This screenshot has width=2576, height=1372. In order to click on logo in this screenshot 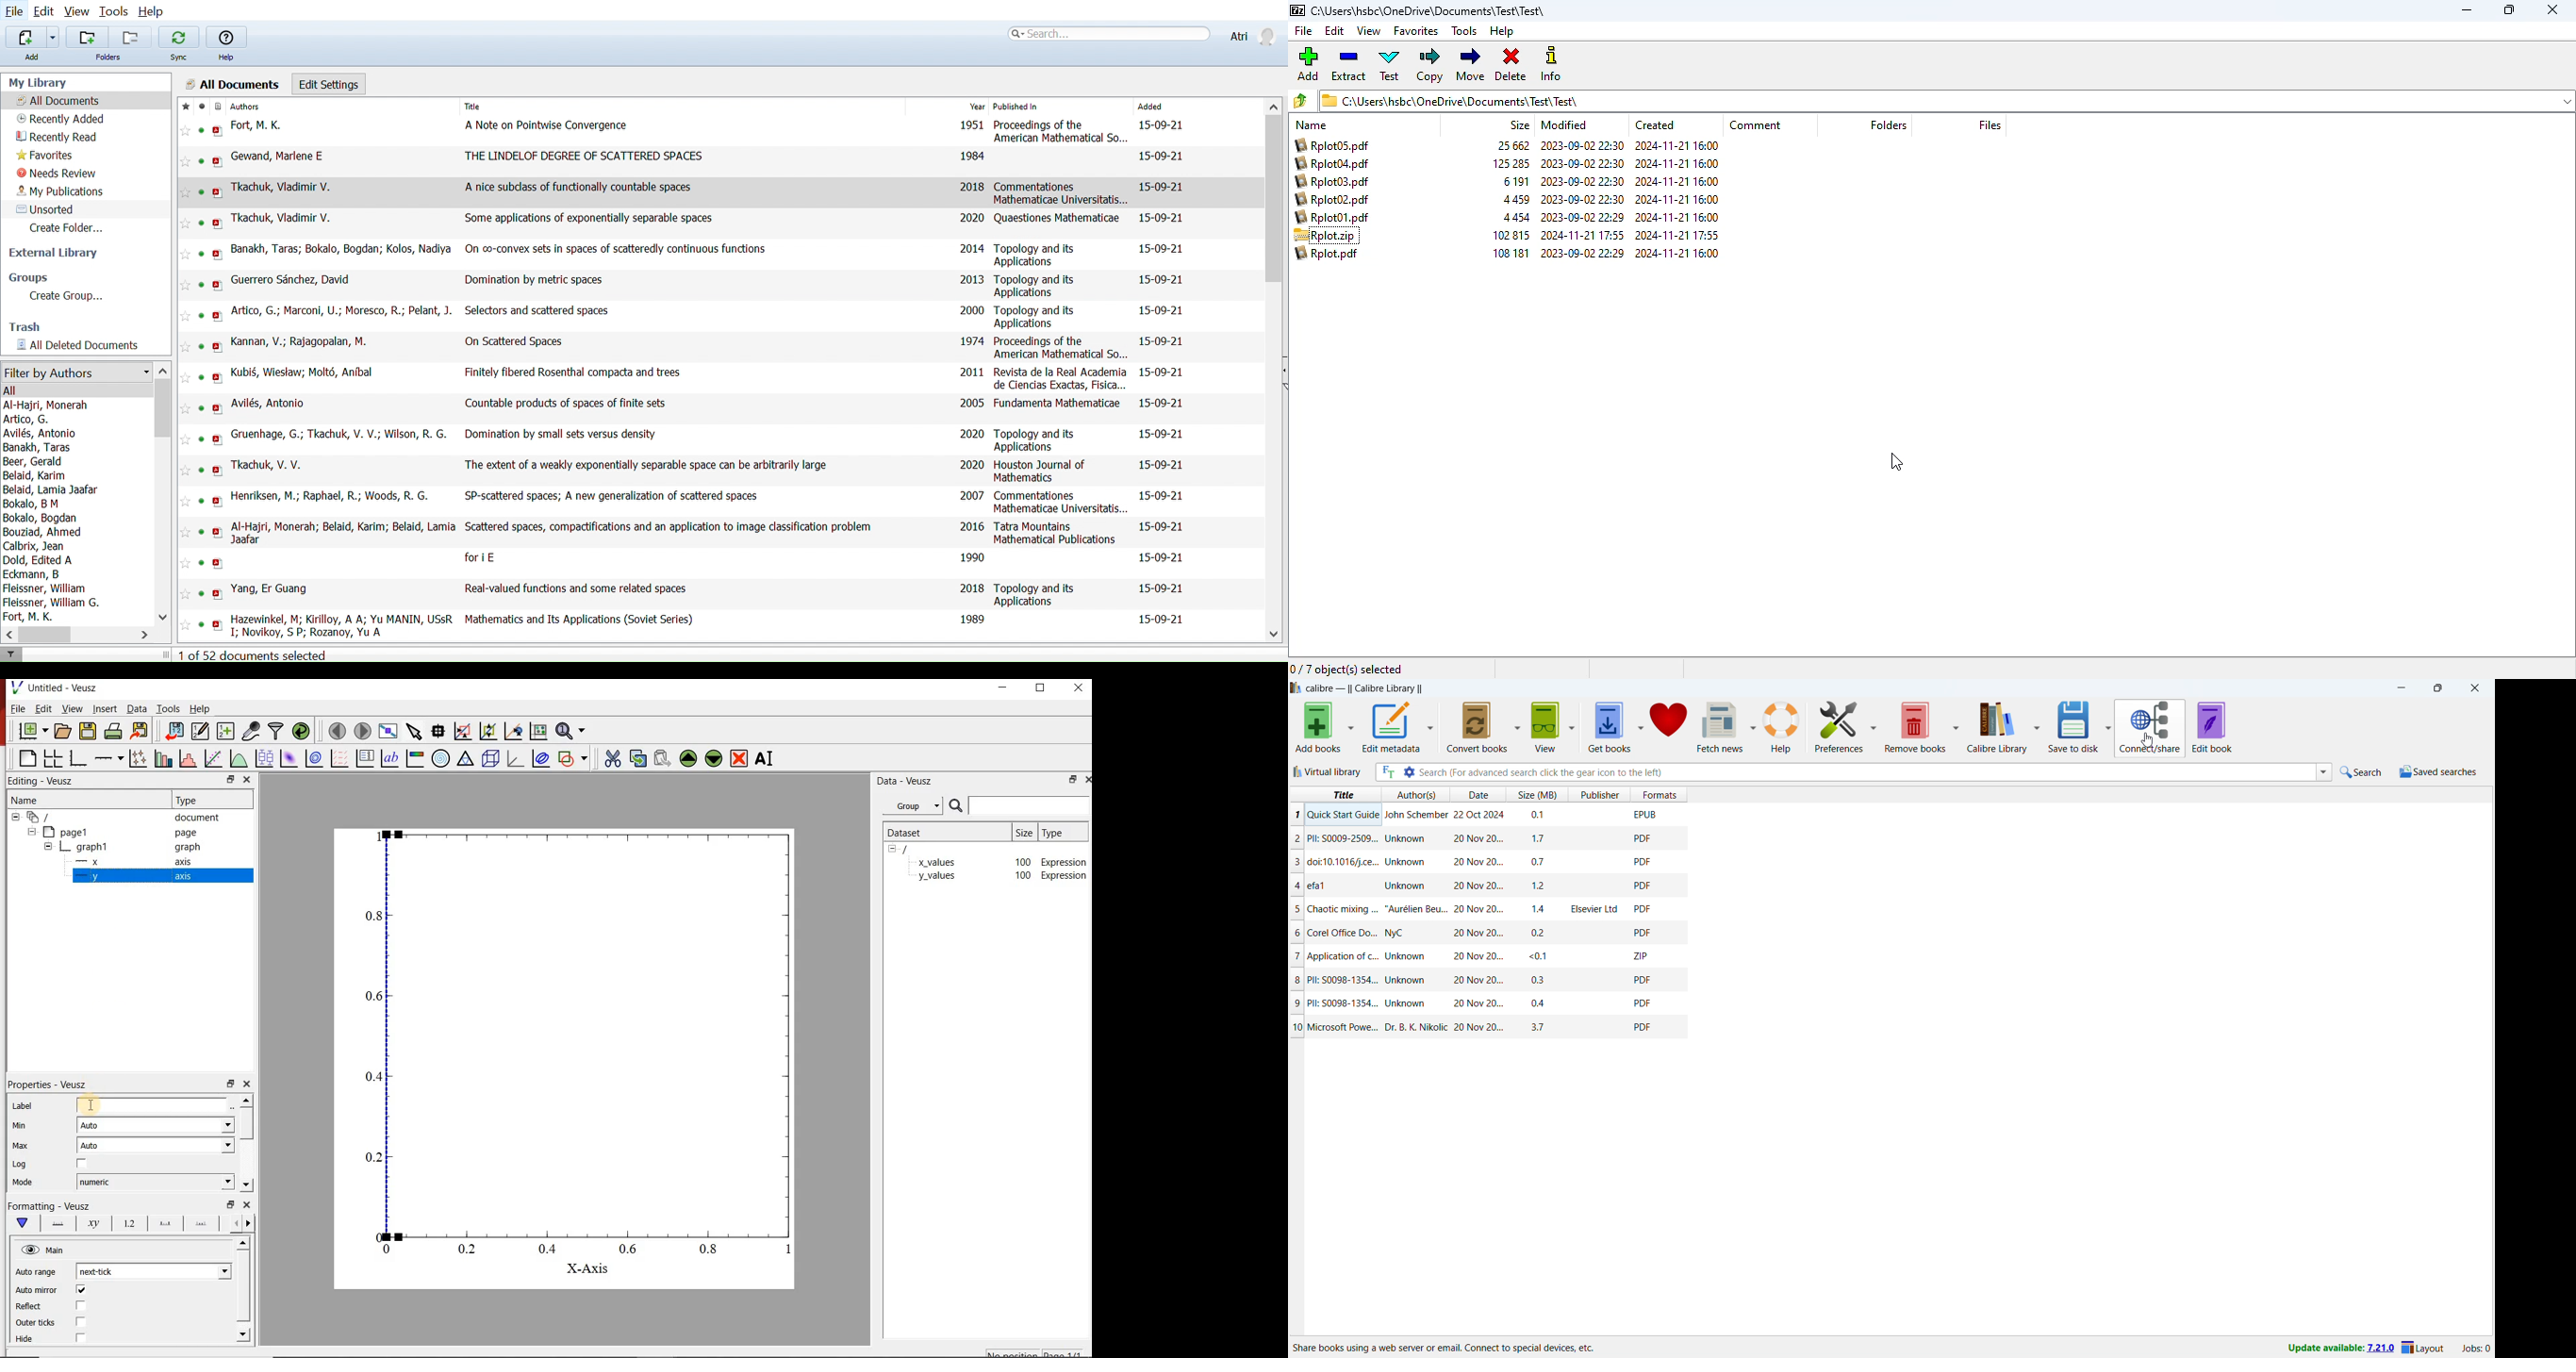, I will do `click(1296, 10)`.